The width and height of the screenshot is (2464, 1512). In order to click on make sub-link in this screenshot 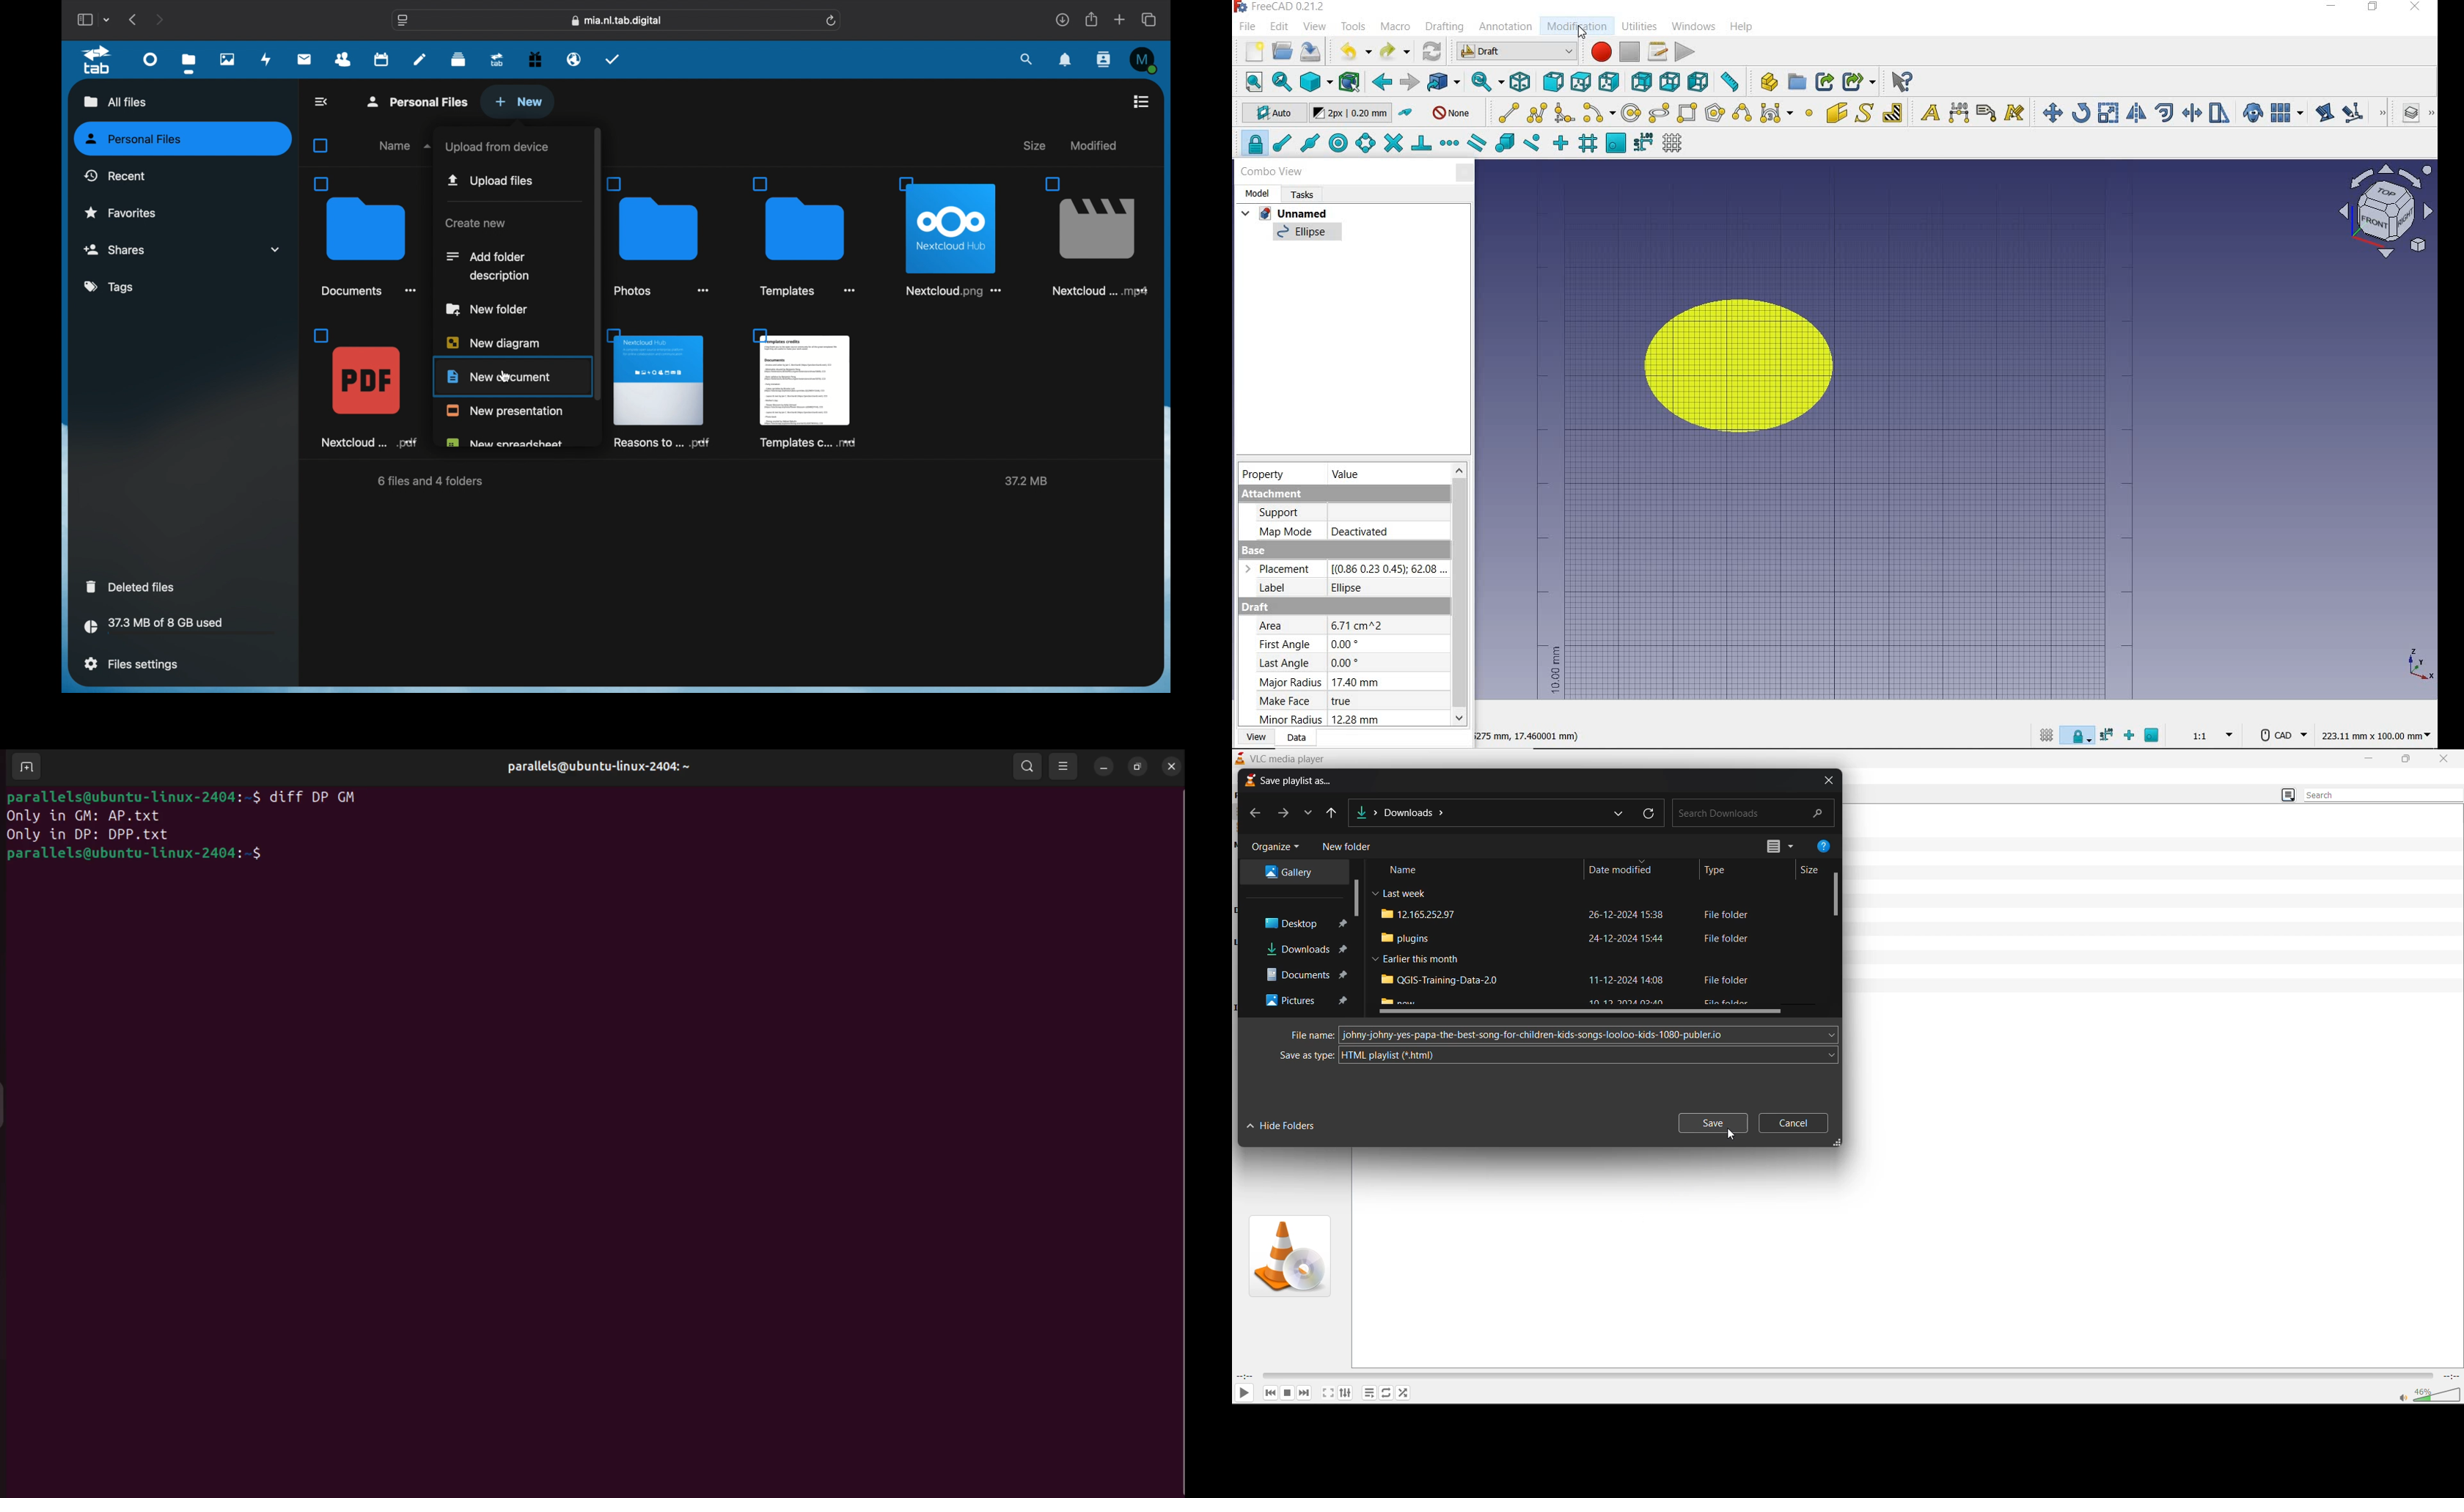, I will do `click(1859, 83)`.